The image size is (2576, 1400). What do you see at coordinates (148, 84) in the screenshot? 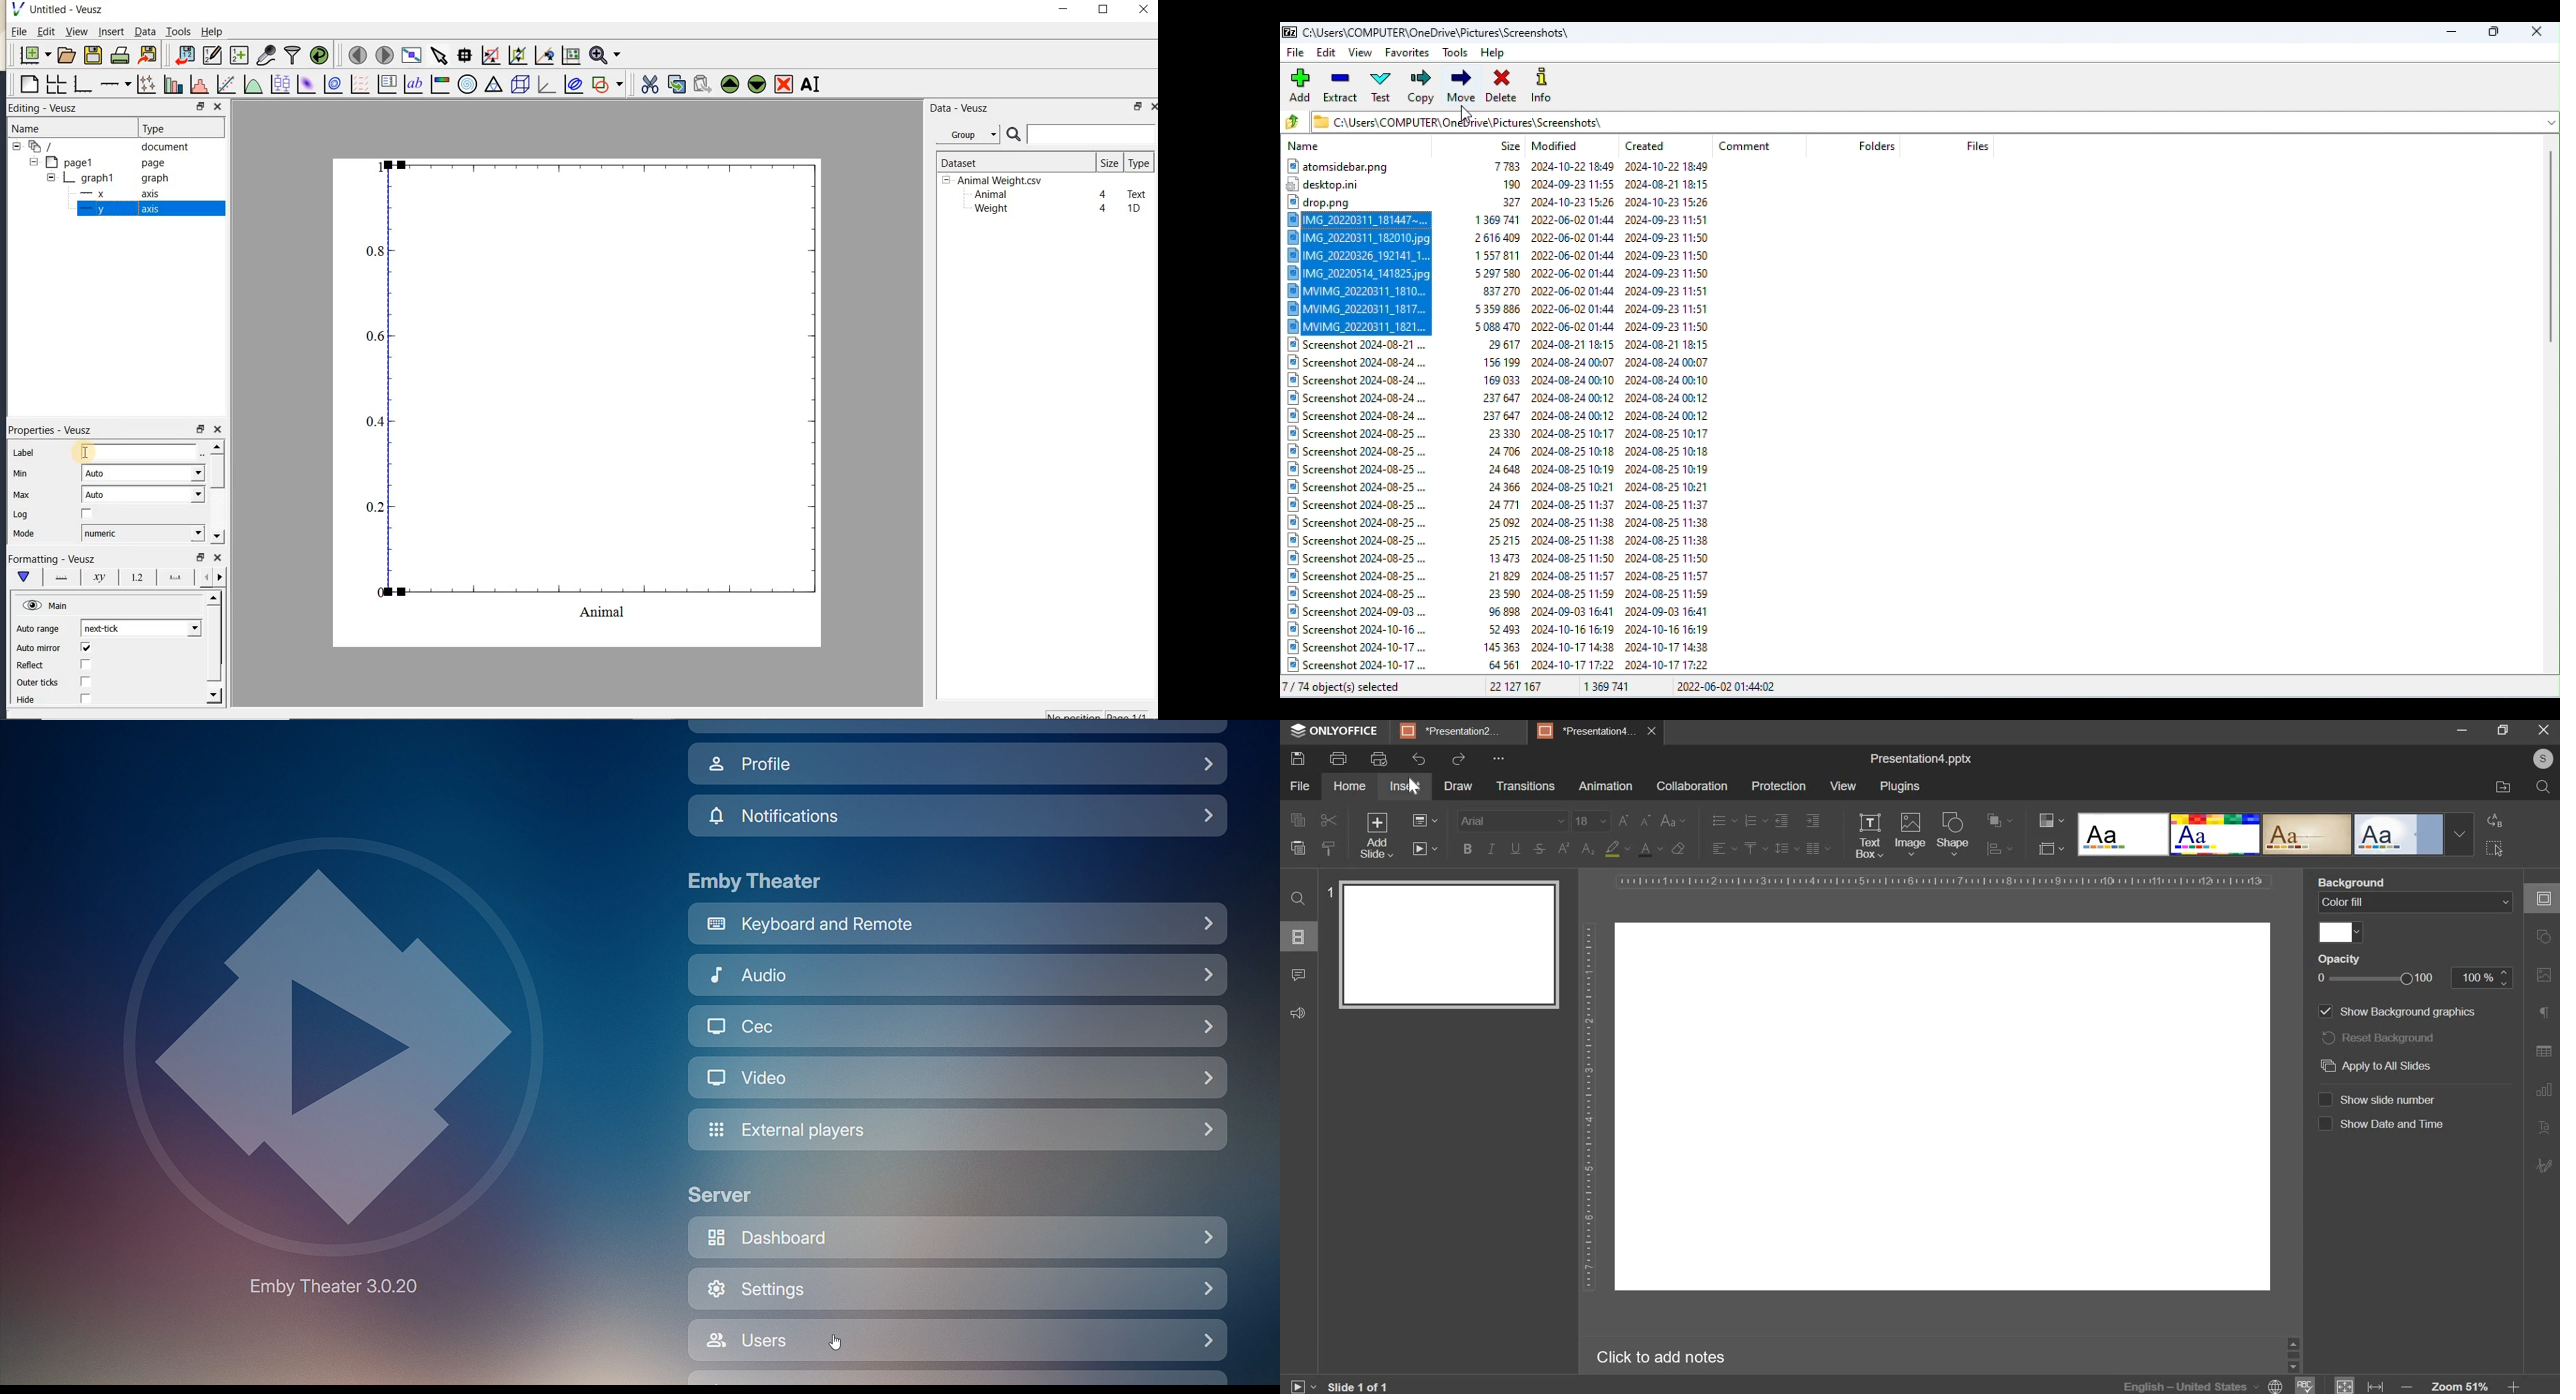
I see `plot points with lines and errorbars` at bounding box center [148, 84].